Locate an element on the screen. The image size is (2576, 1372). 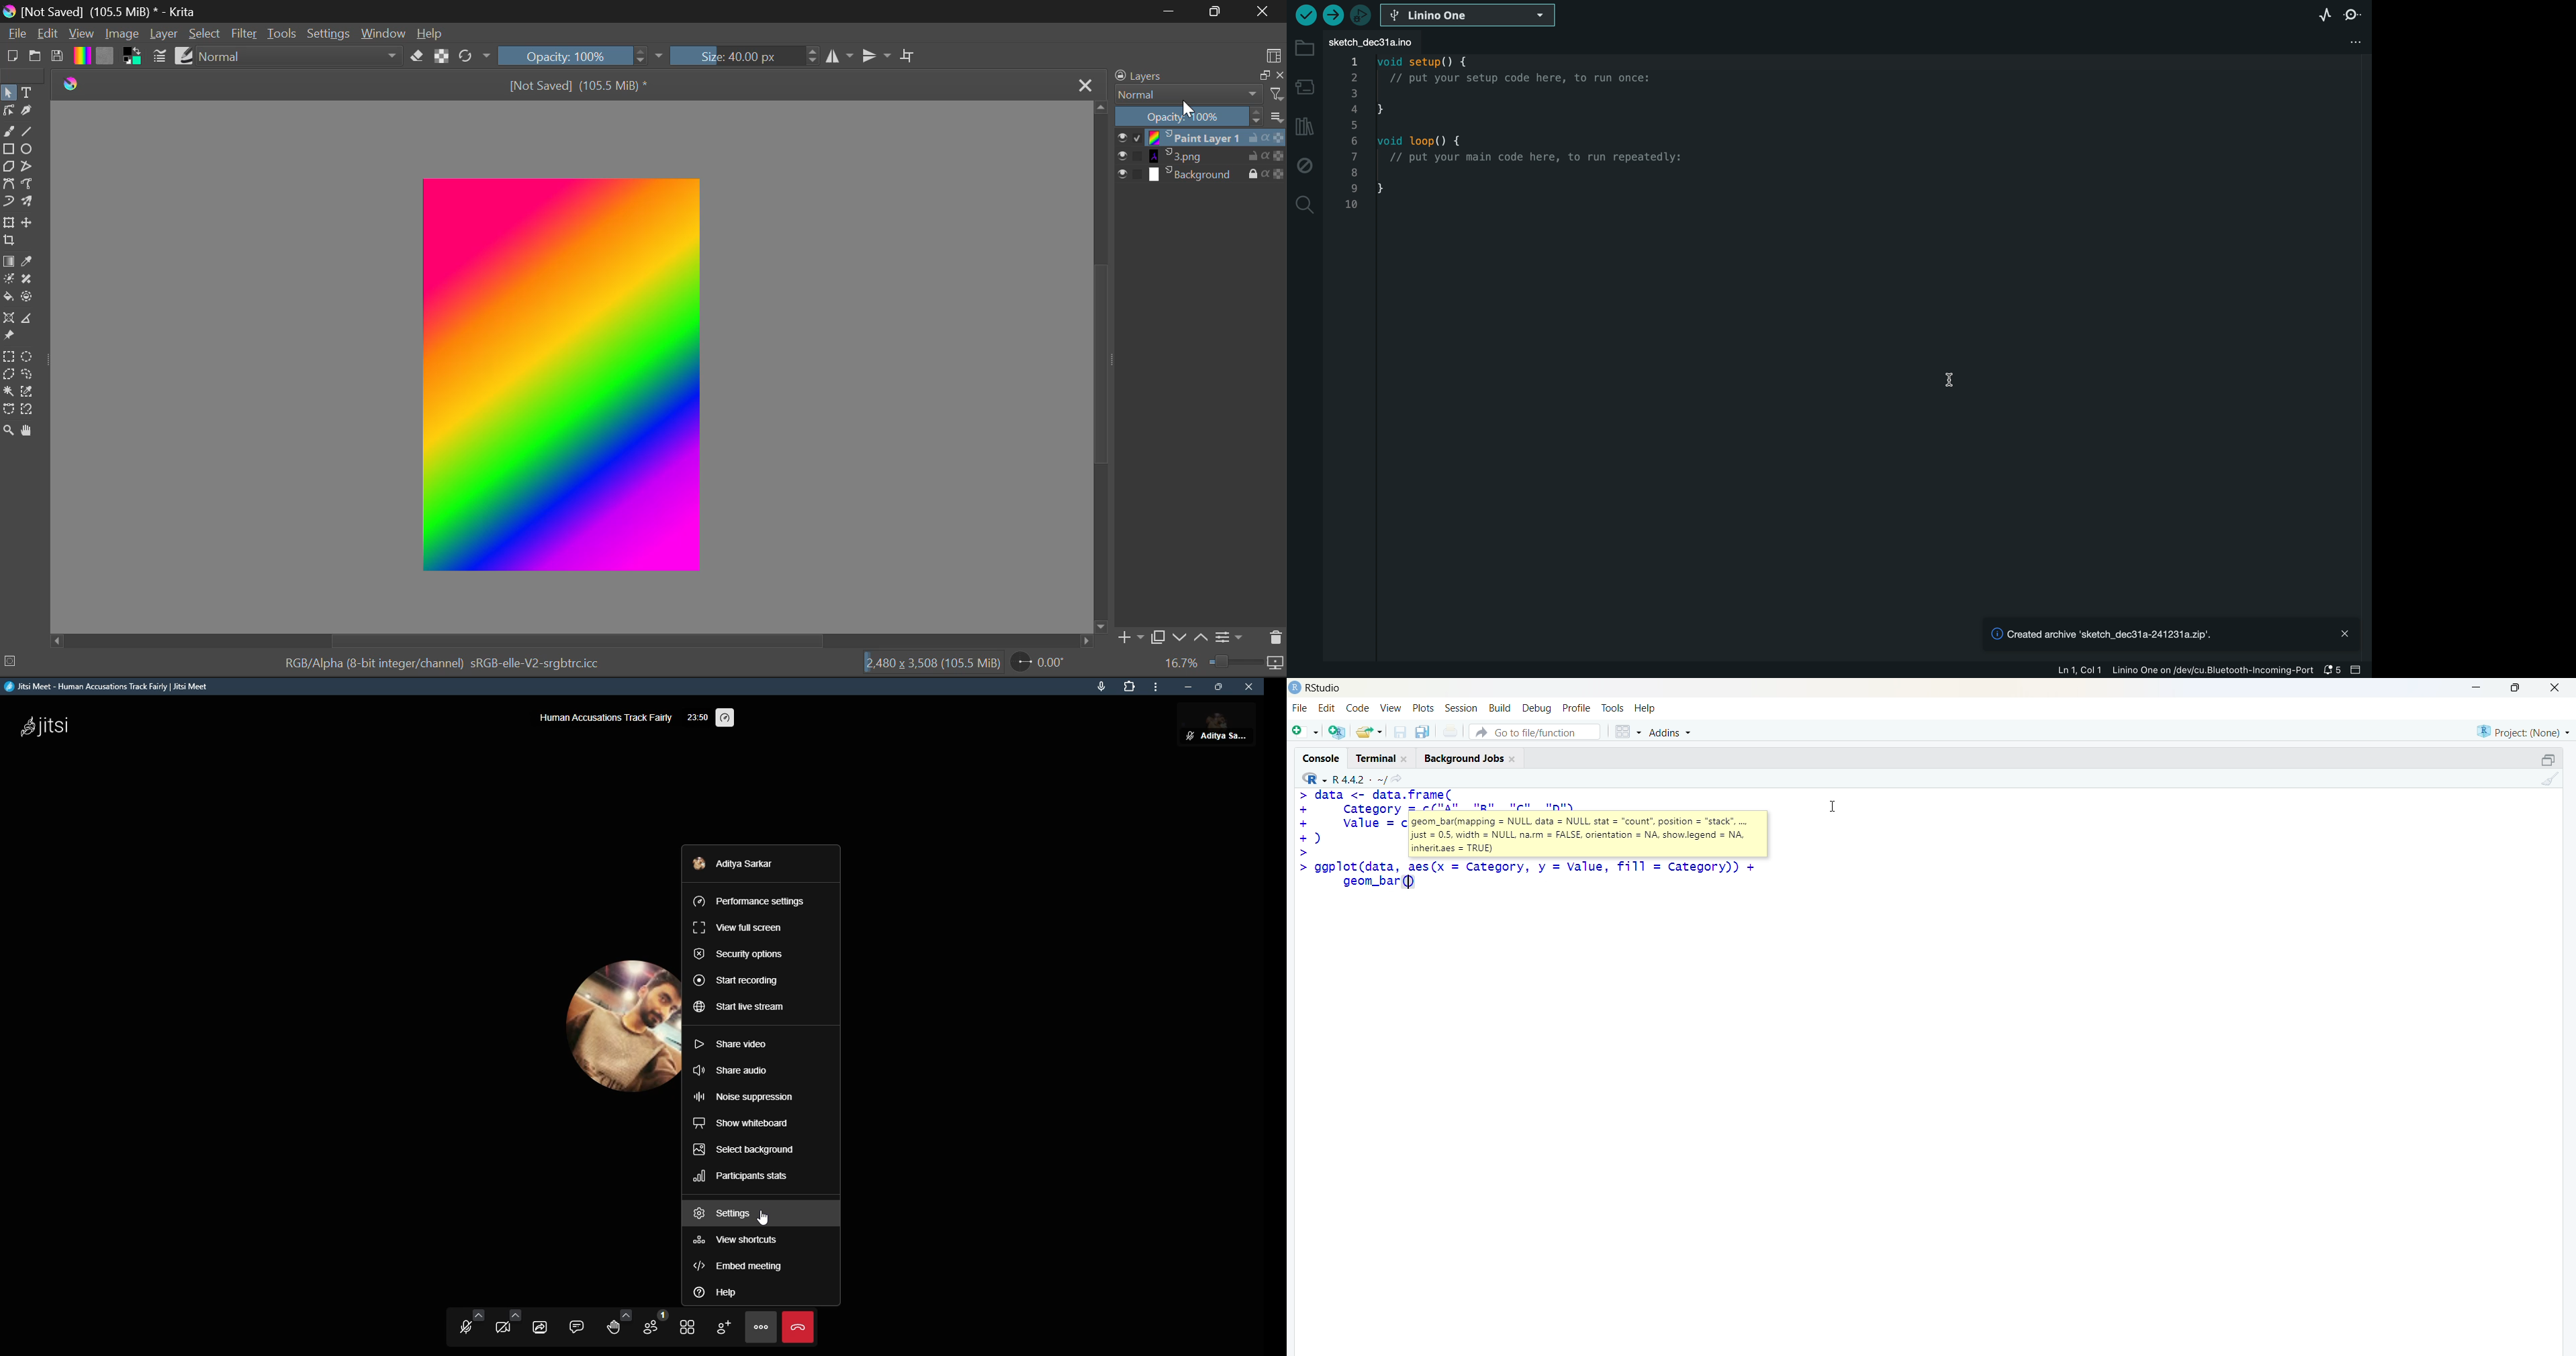
share audio is located at coordinates (730, 1070).